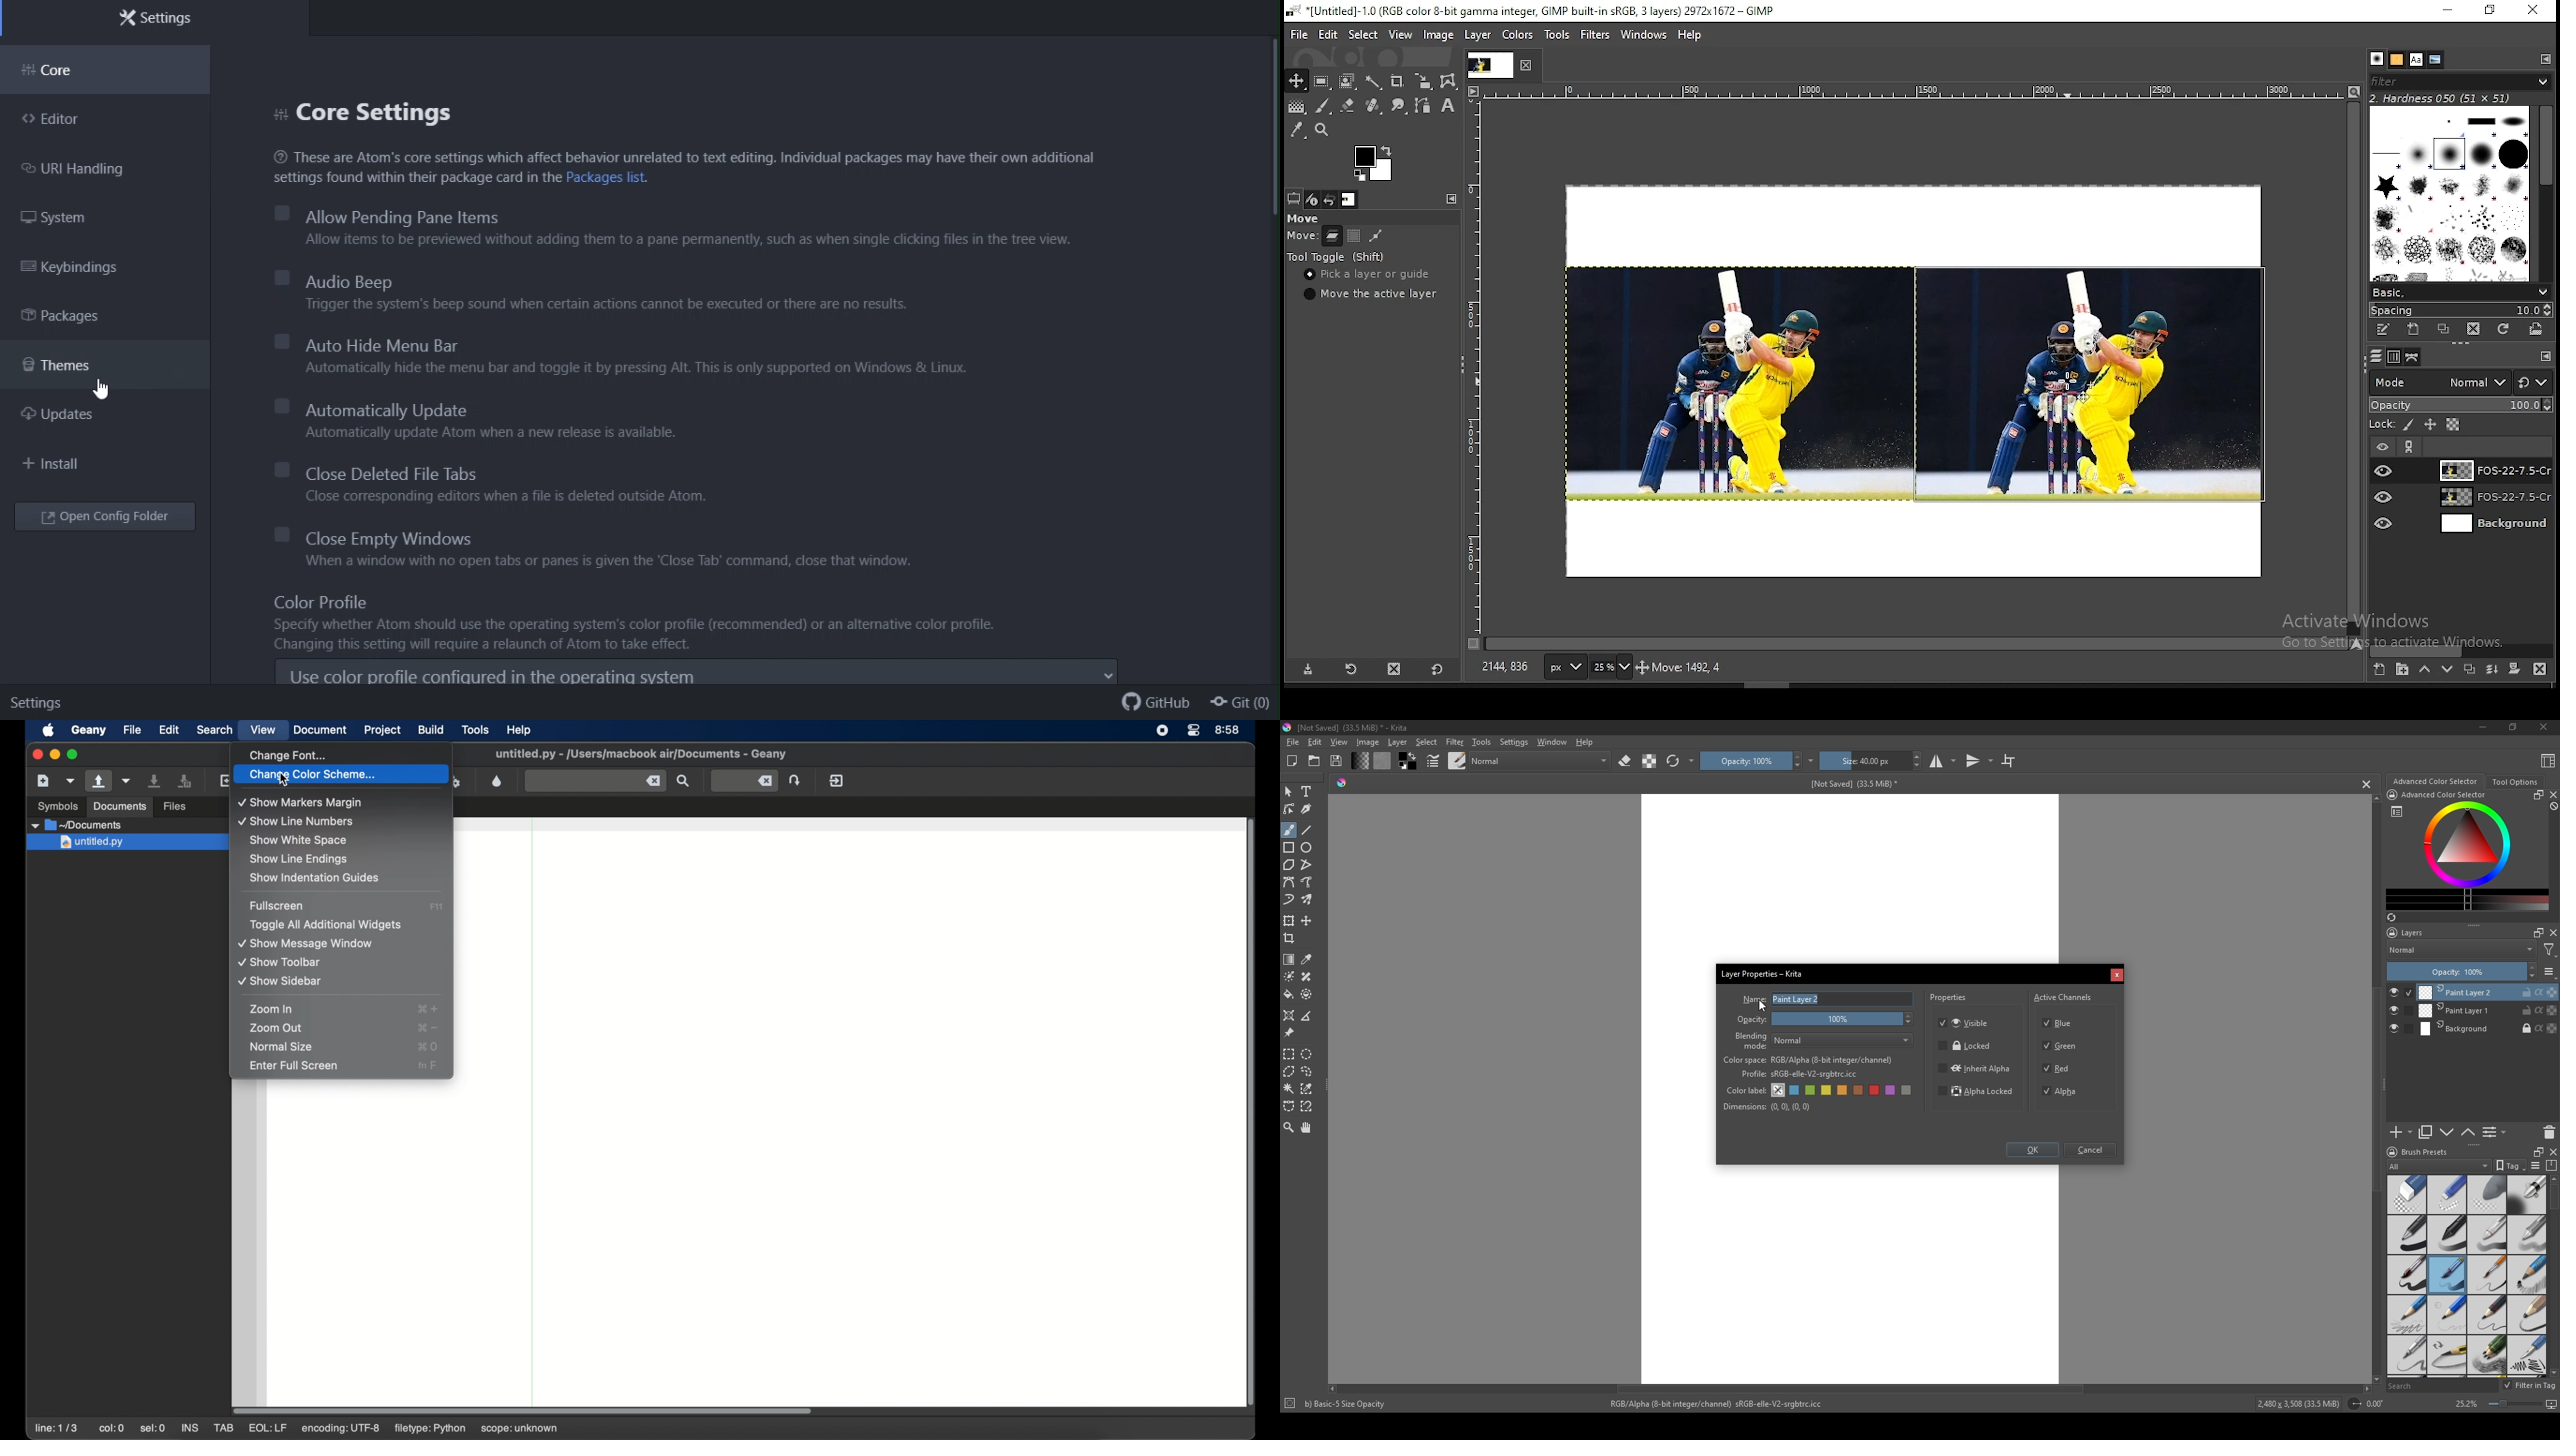  What do you see at coordinates (1288, 792) in the screenshot?
I see `mouse` at bounding box center [1288, 792].